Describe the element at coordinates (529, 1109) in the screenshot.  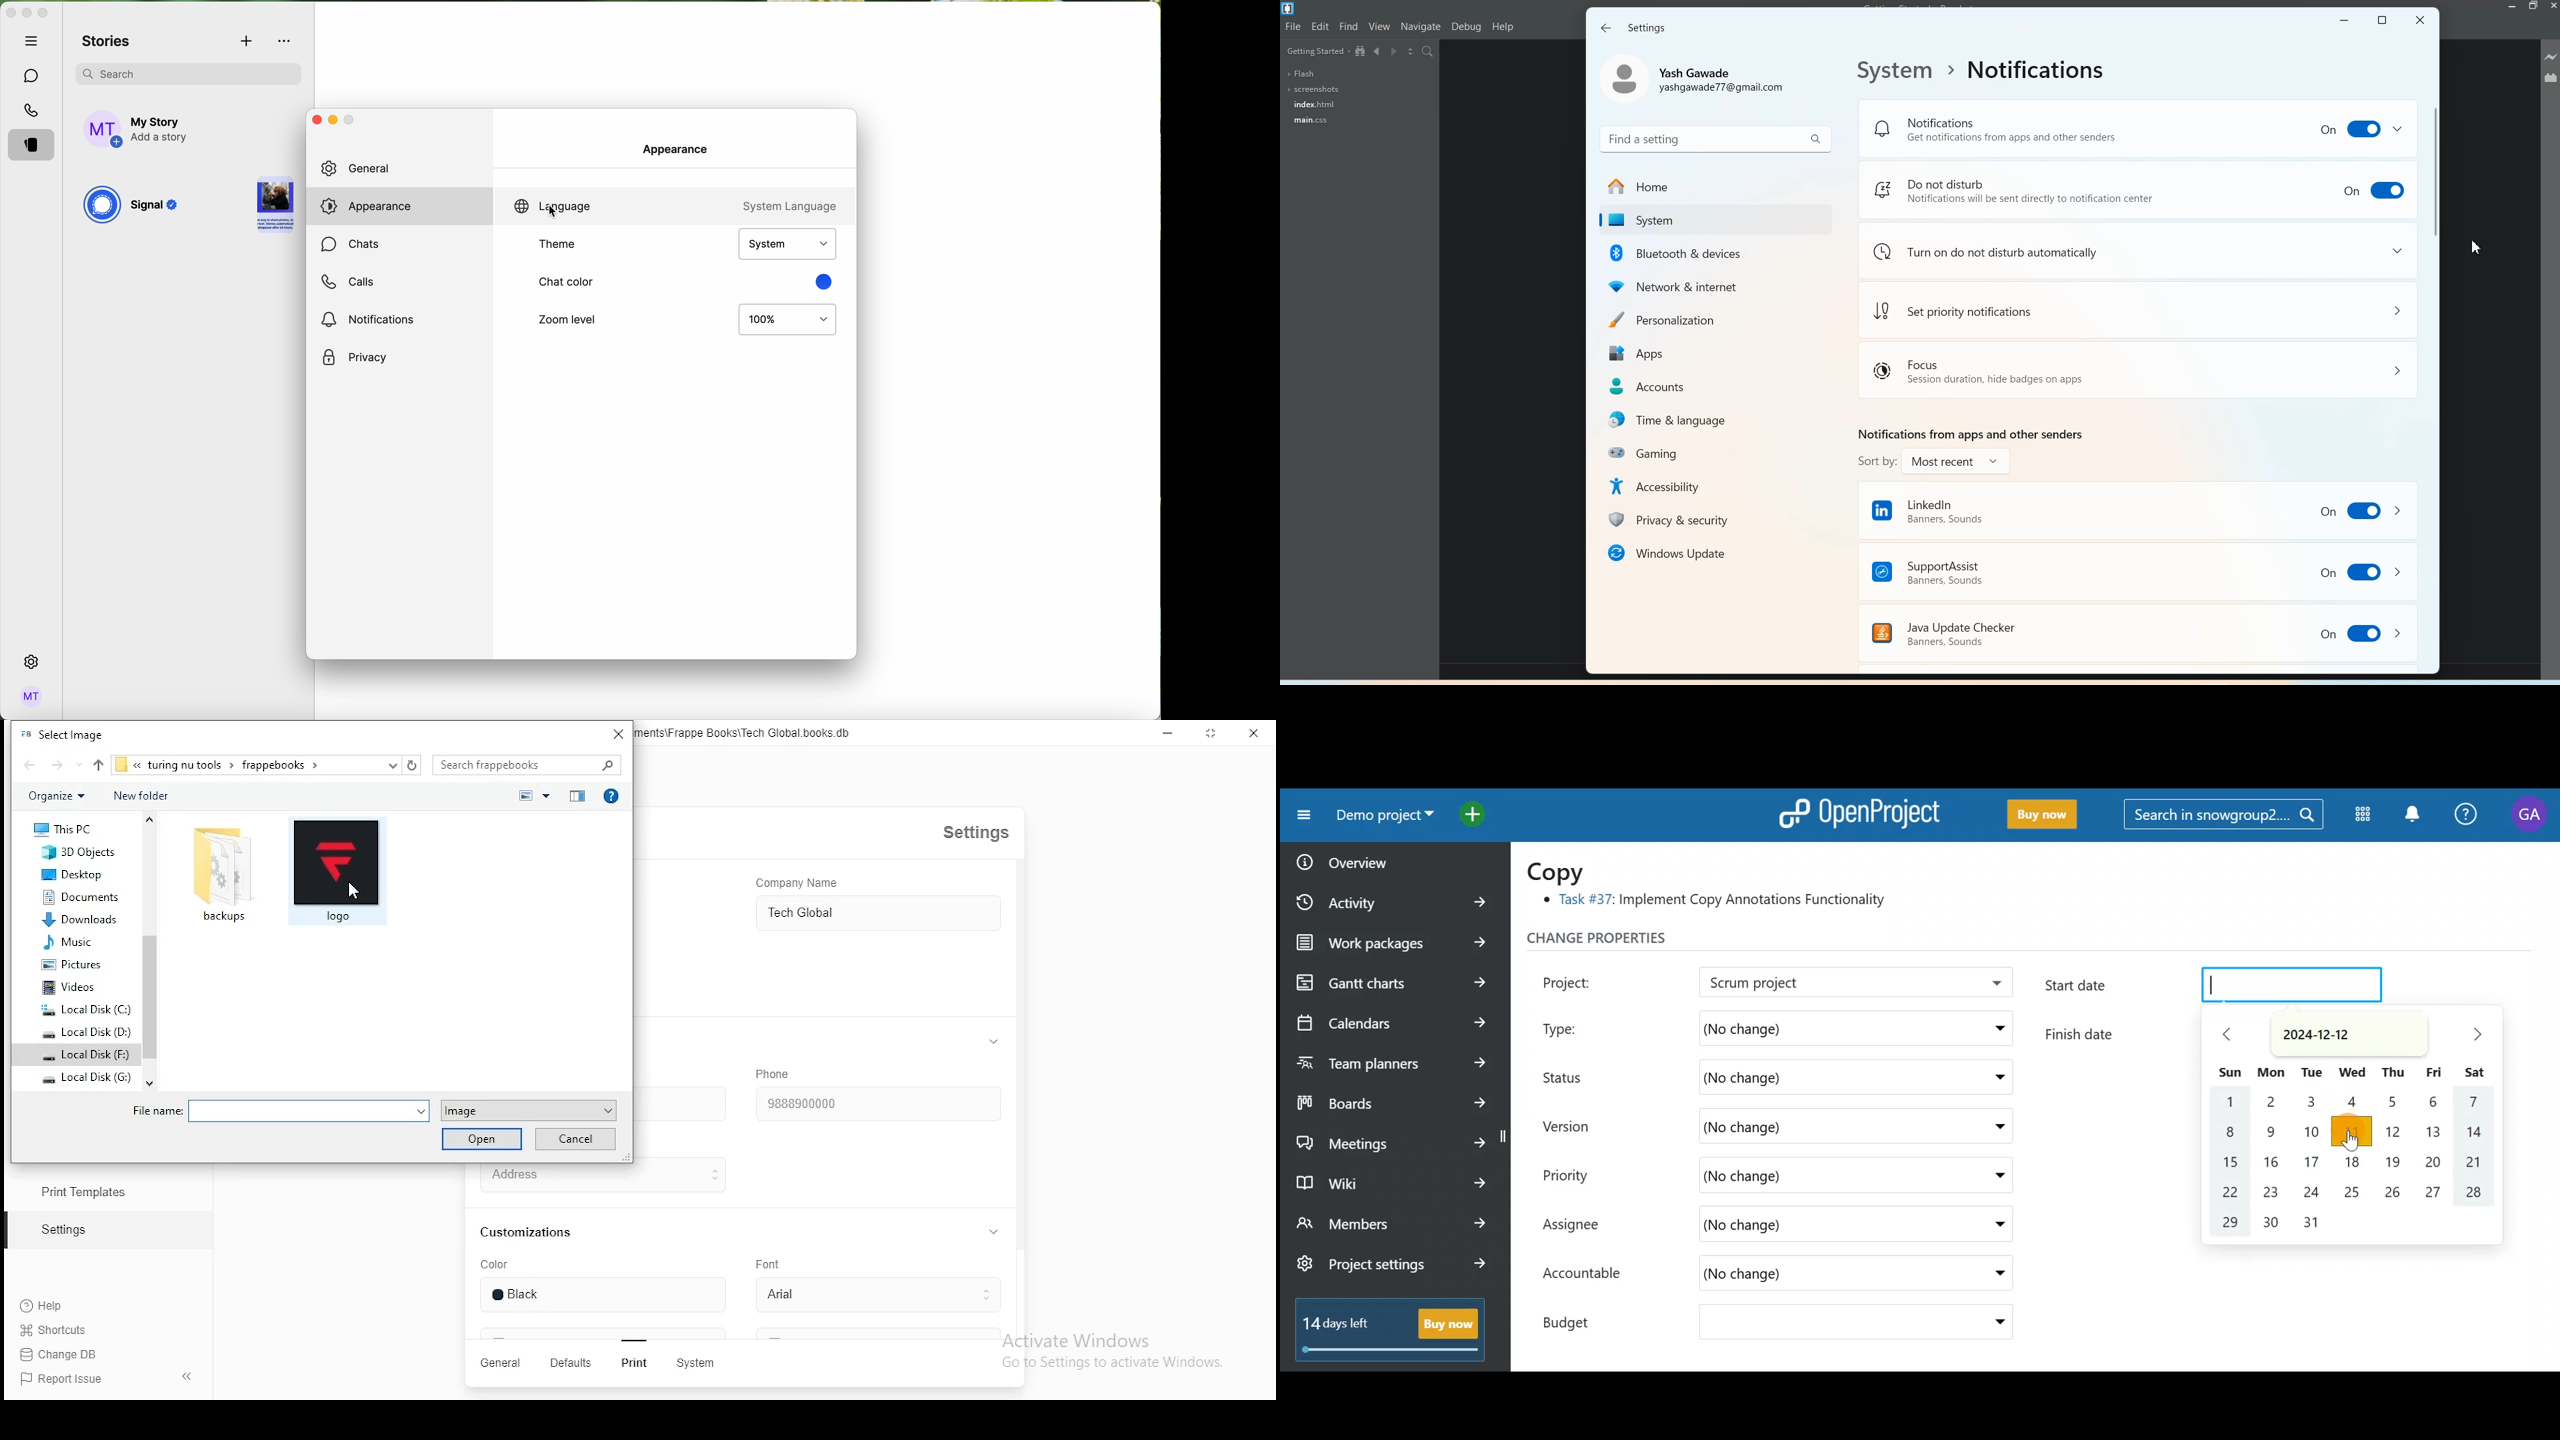
I see `select file type` at that location.